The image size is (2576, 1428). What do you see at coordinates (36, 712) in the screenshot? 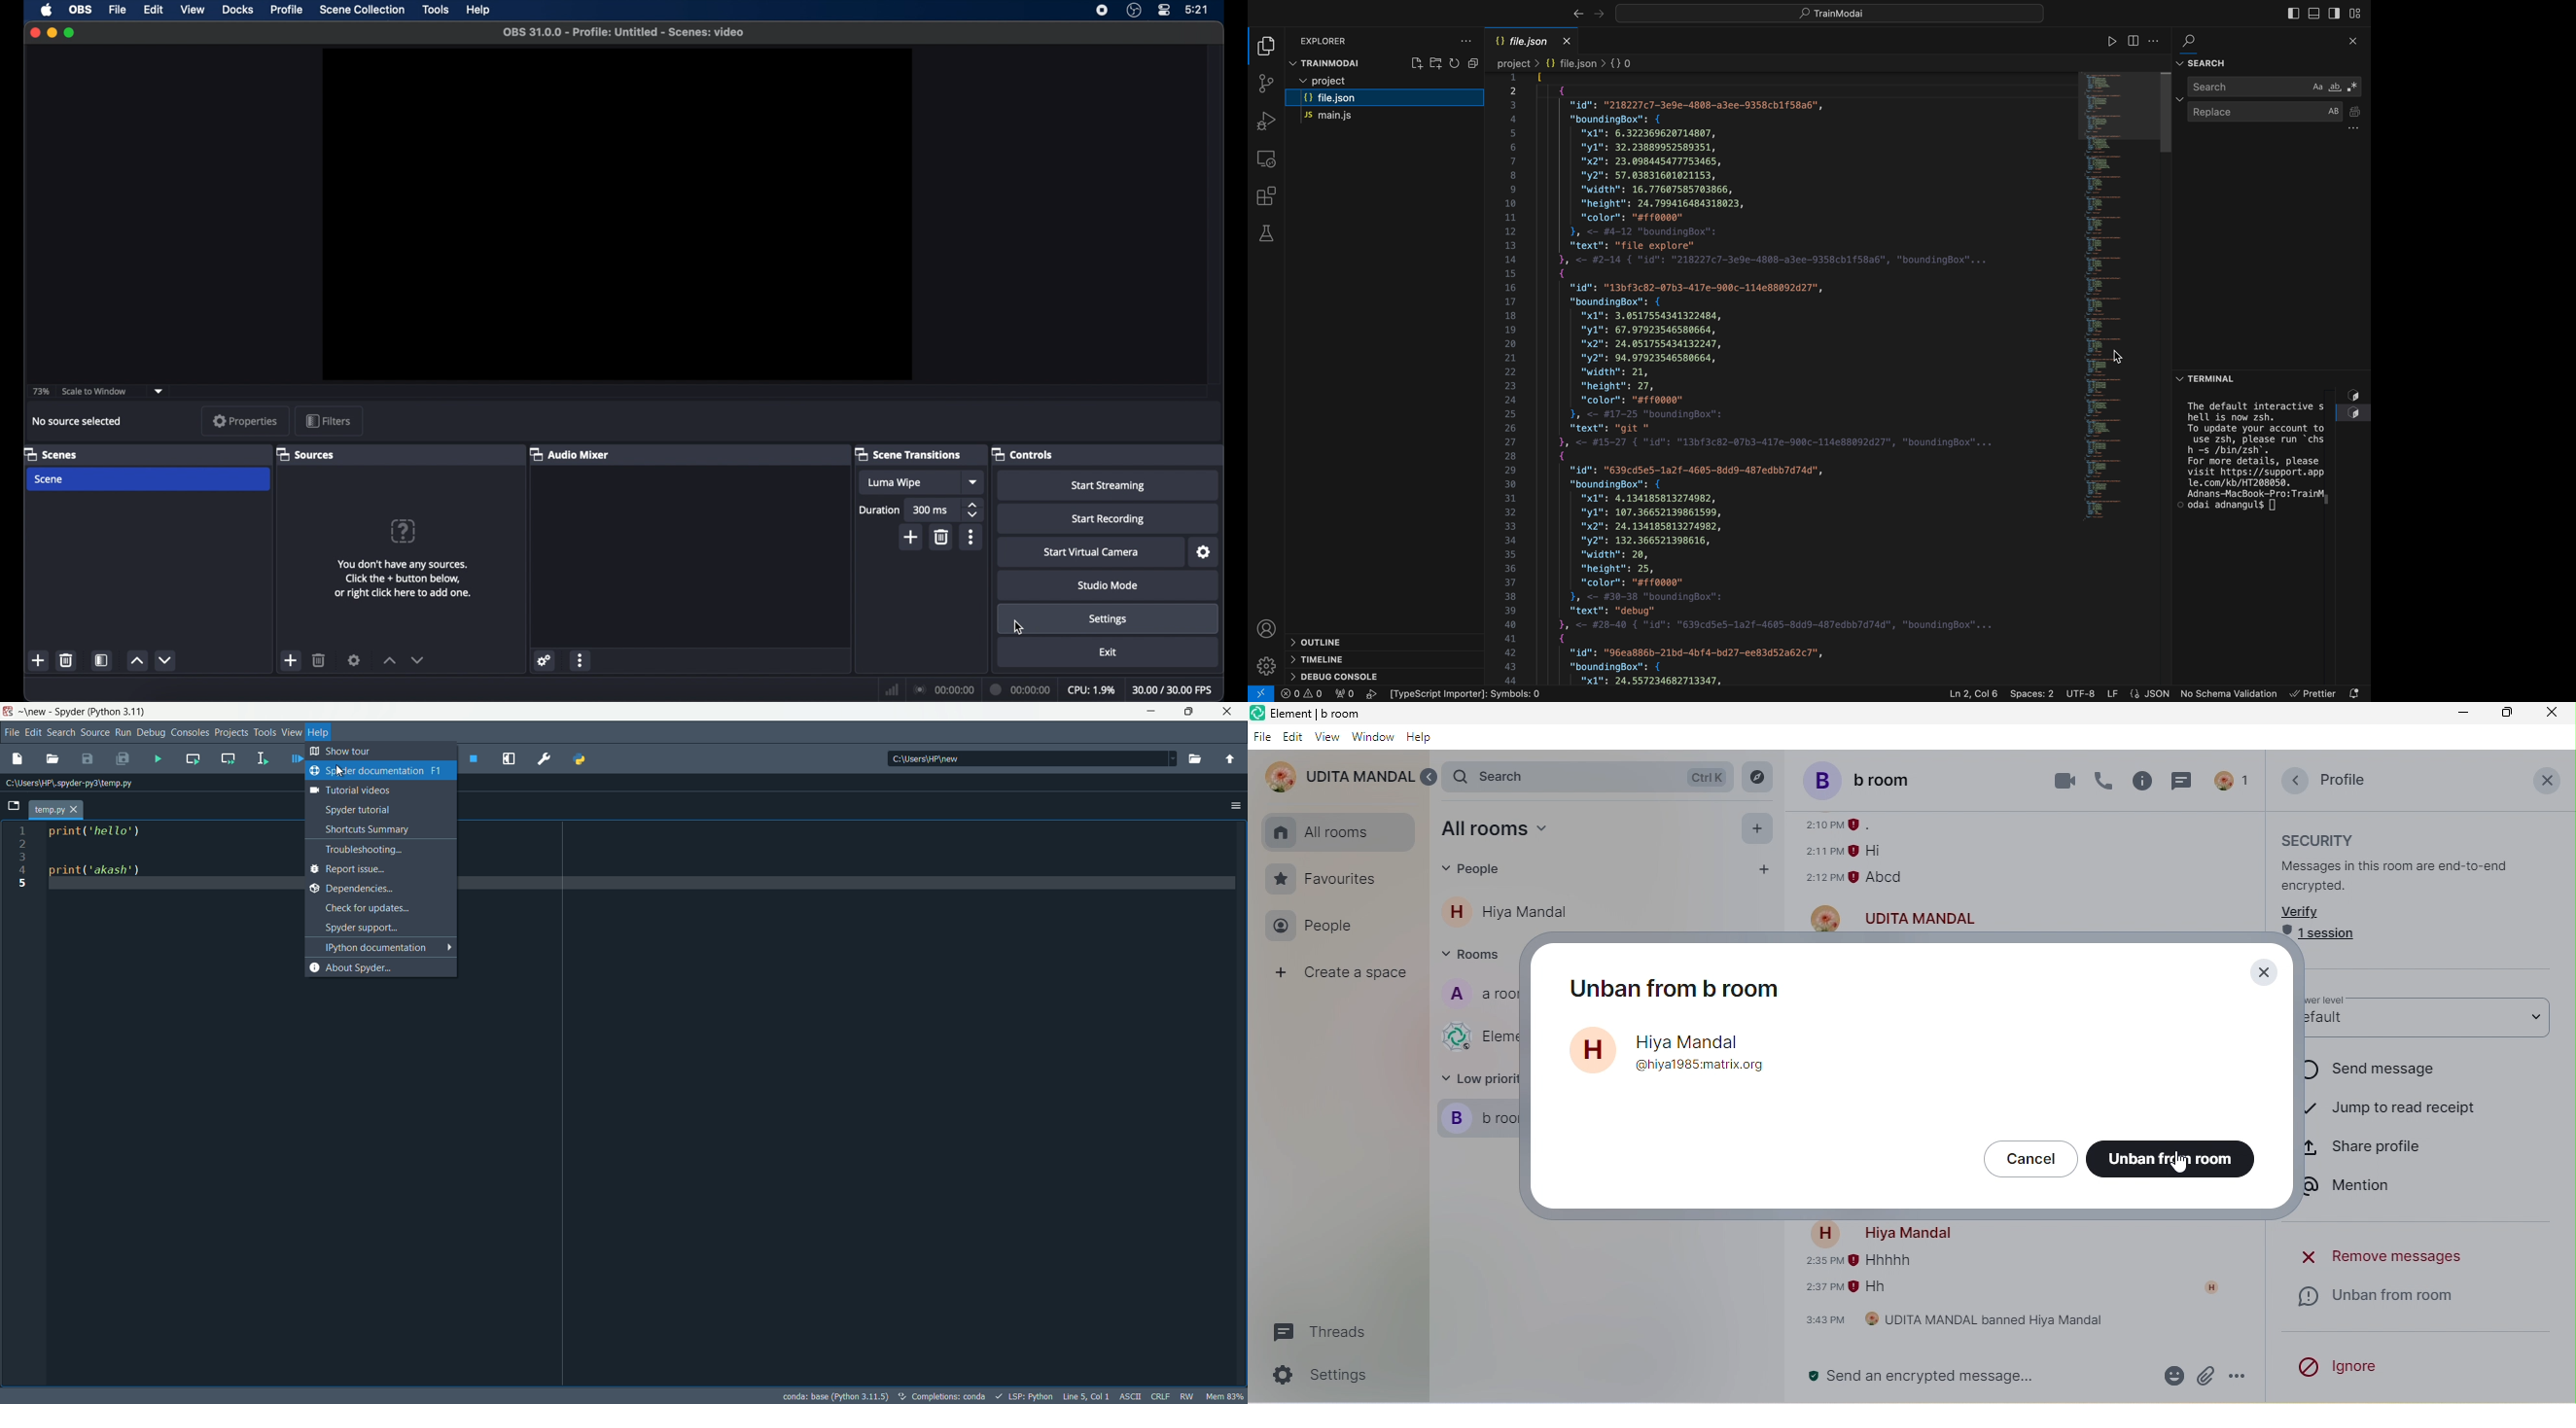
I see `new` at bounding box center [36, 712].